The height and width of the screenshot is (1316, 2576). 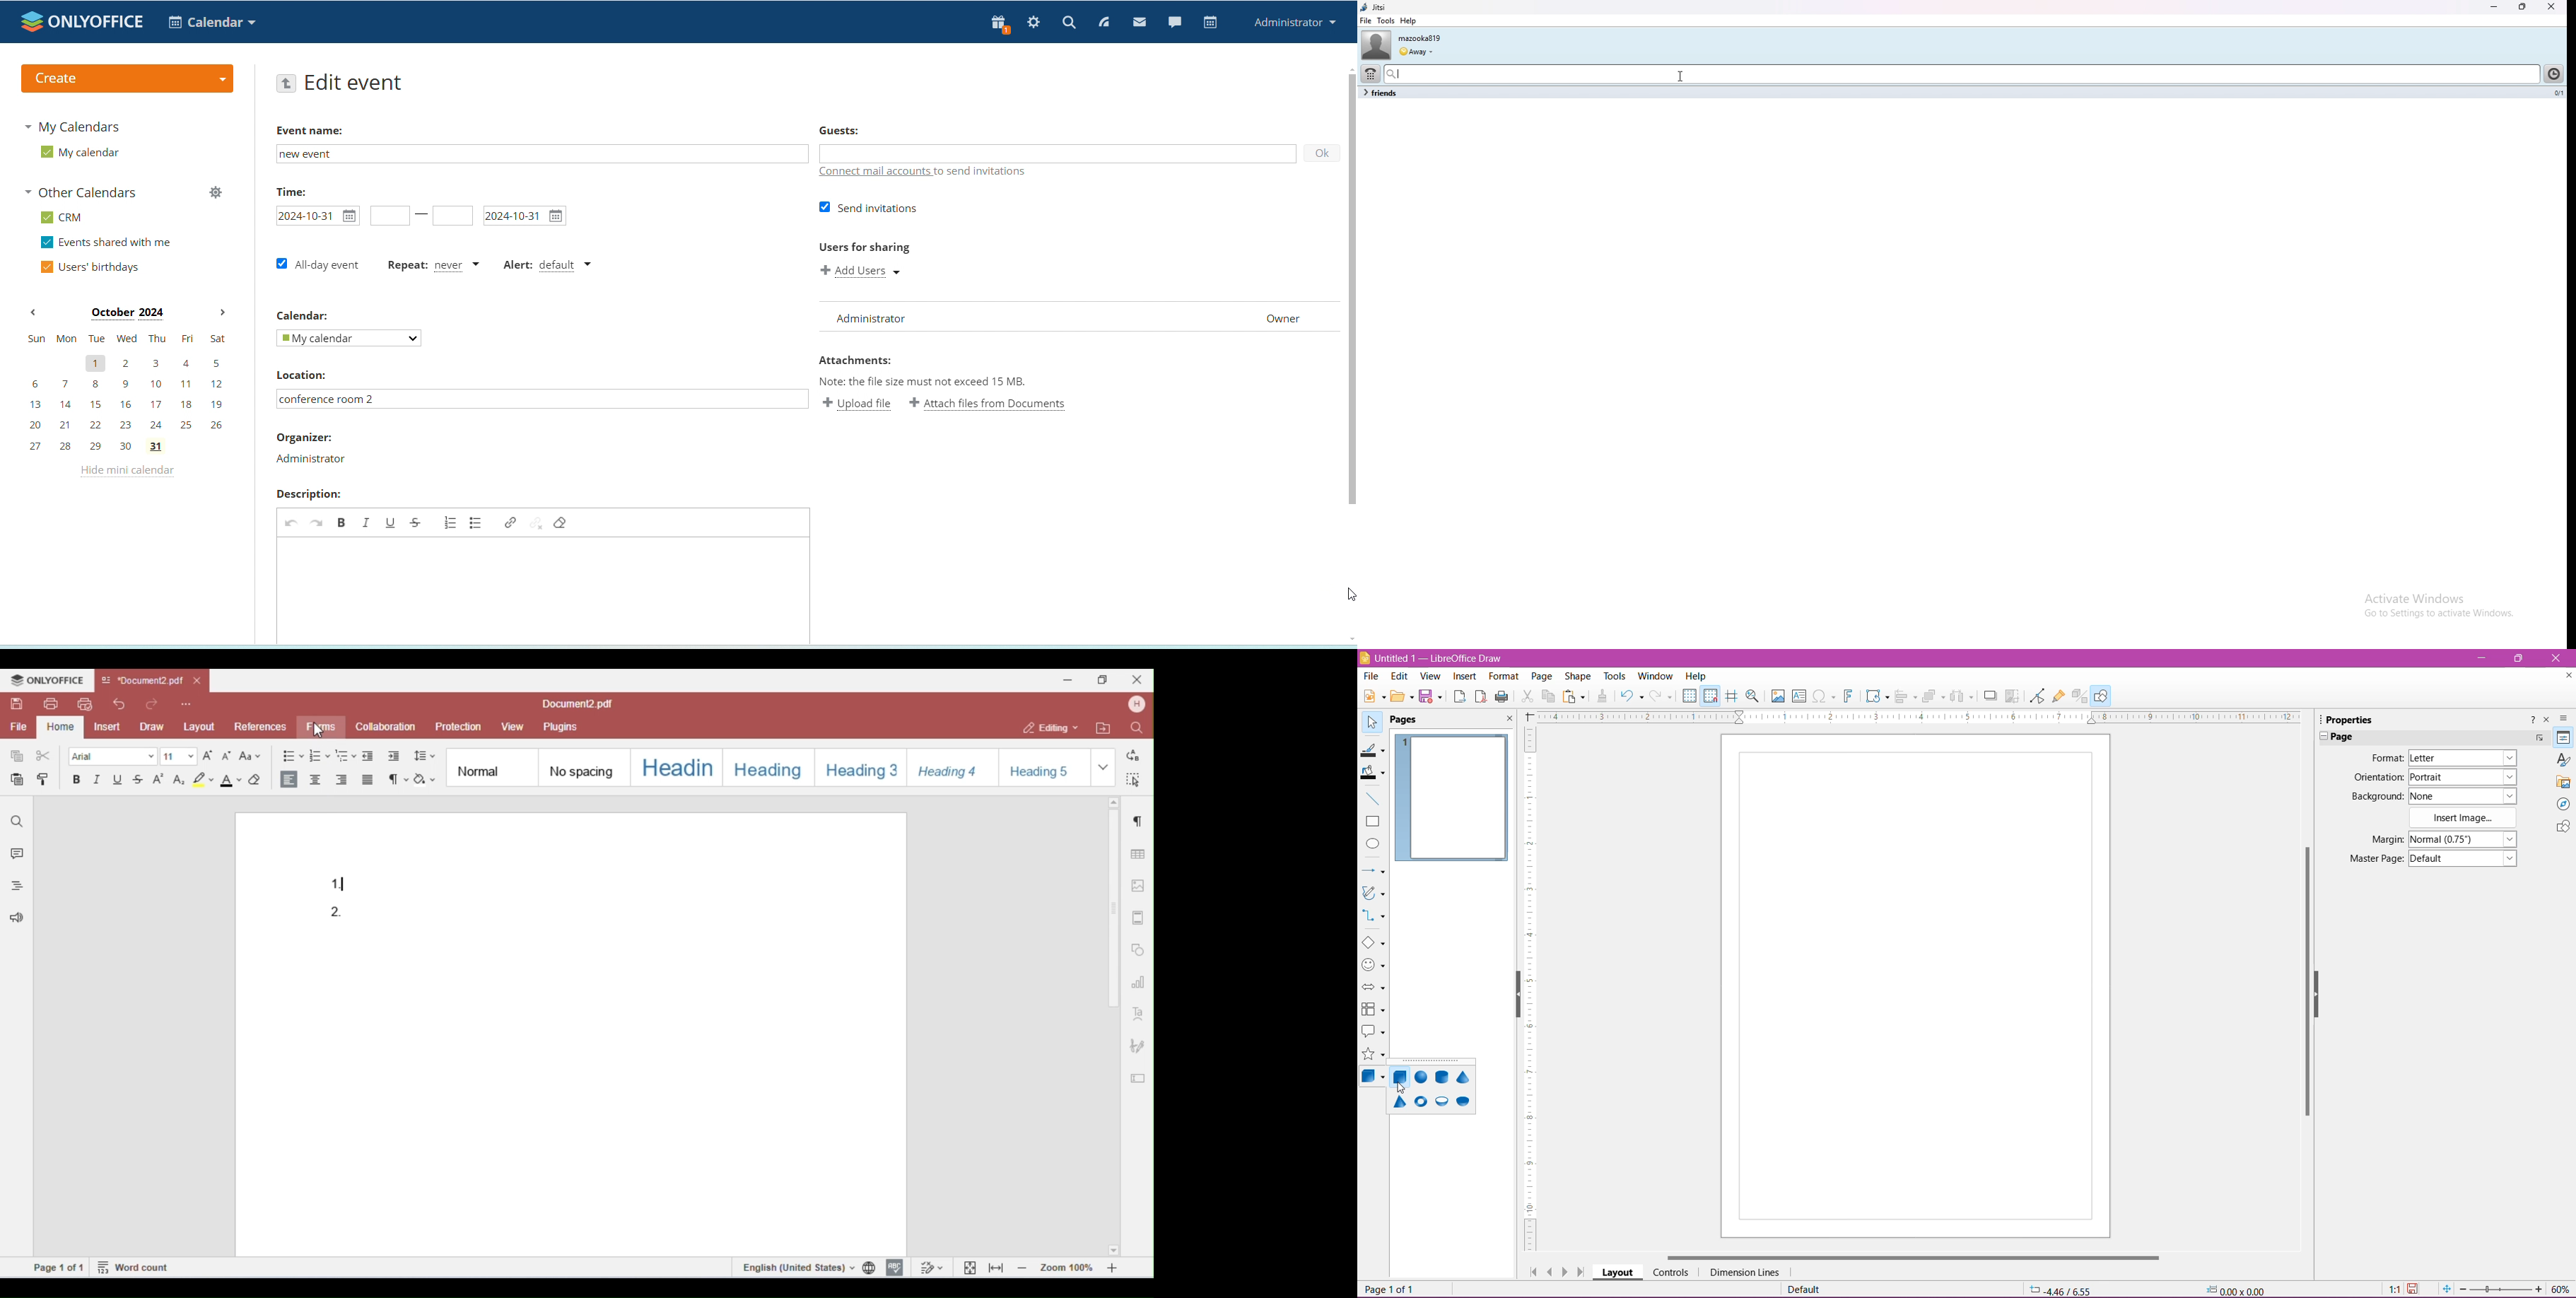 I want to click on Curves and Polygons, so click(x=1373, y=894).